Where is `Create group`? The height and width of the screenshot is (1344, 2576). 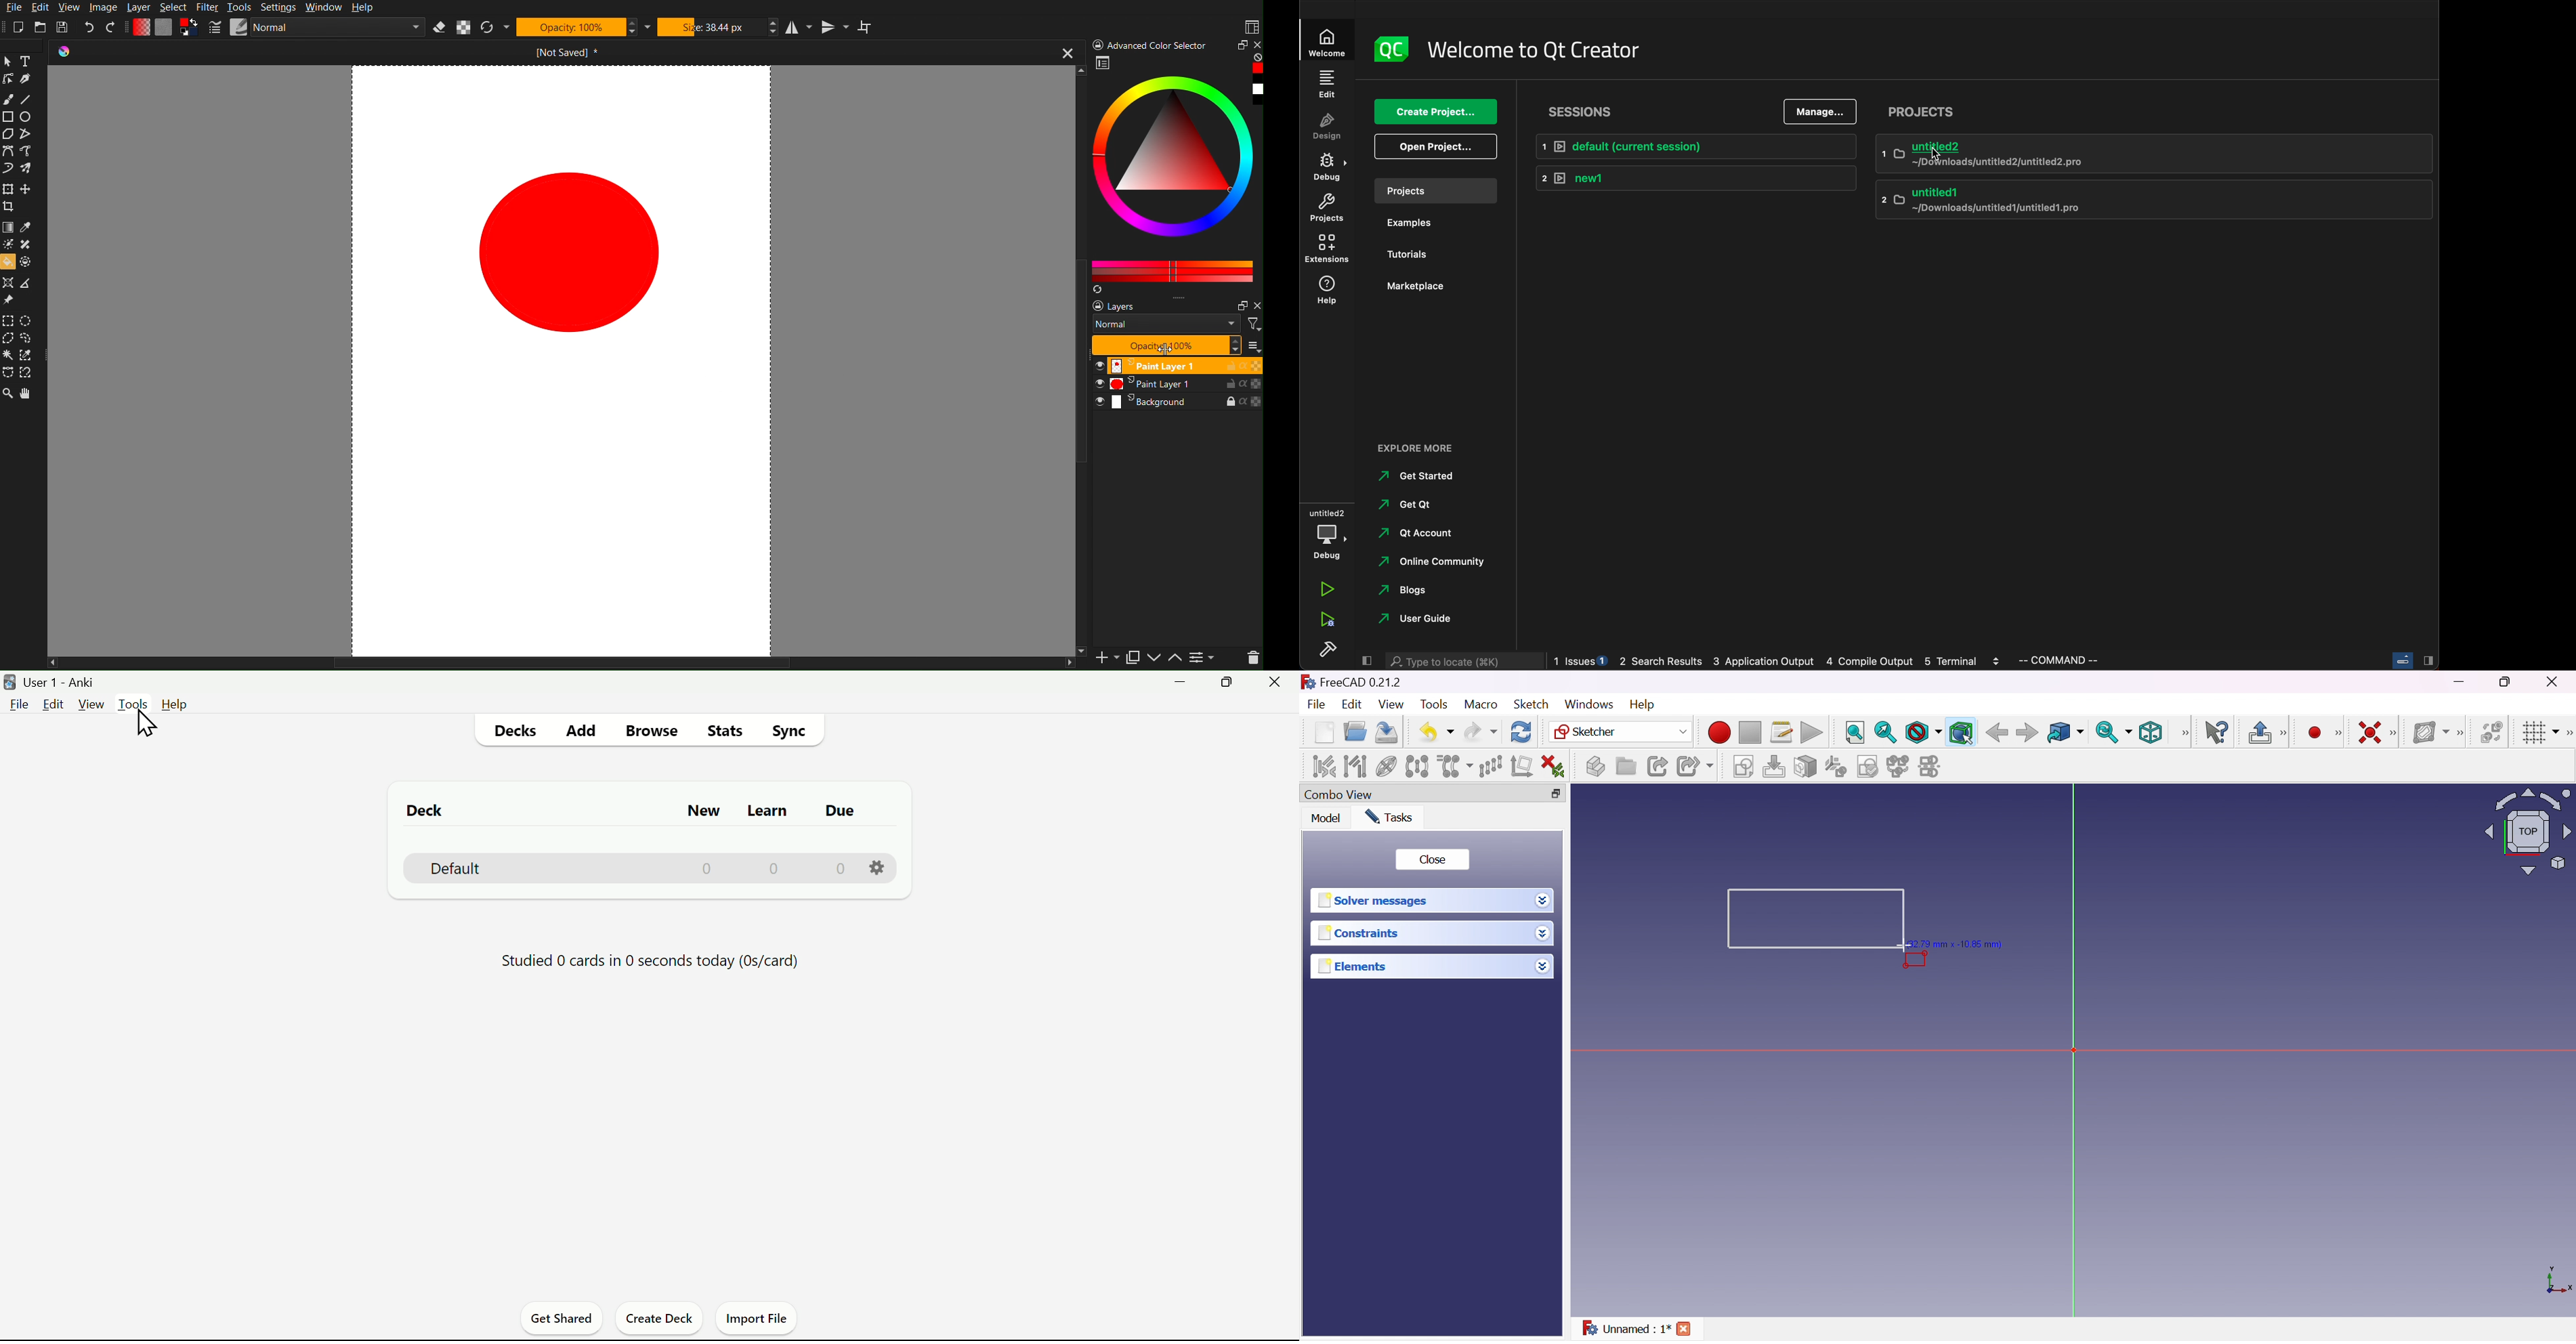 Create group is located at coordinates (1626, 767).